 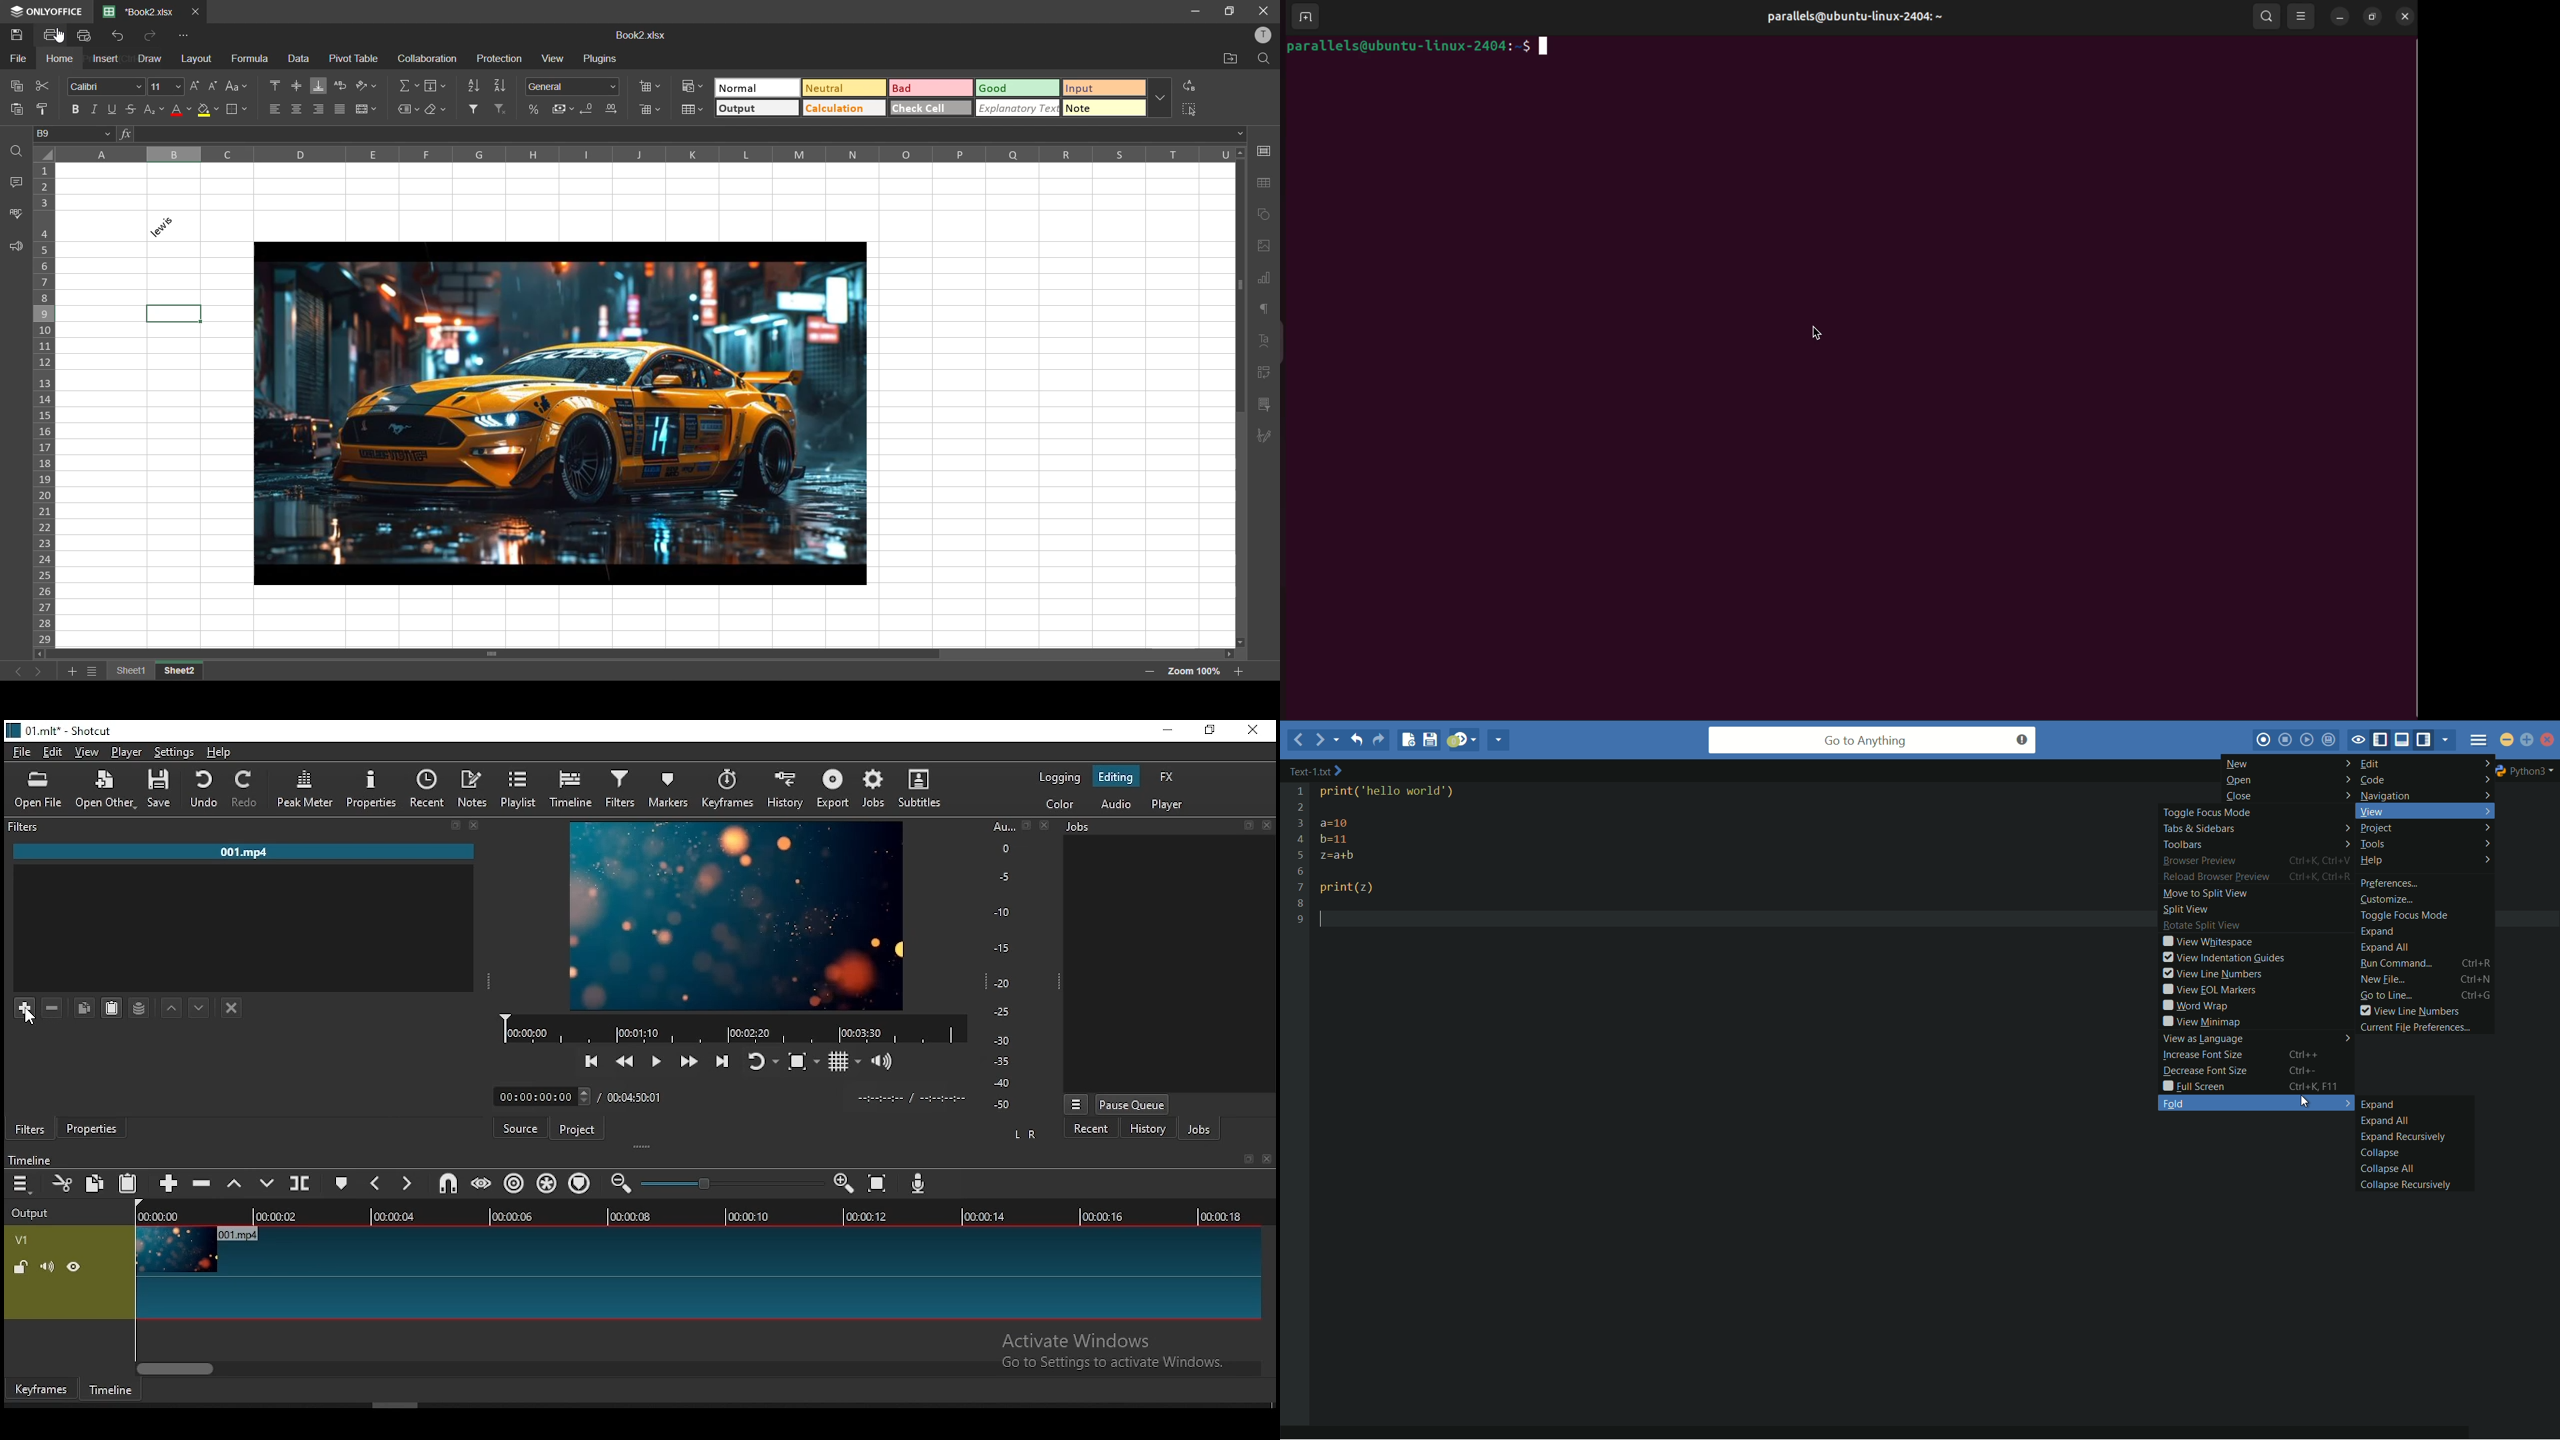 I want to click on properties, so click(x=92, y=1129).